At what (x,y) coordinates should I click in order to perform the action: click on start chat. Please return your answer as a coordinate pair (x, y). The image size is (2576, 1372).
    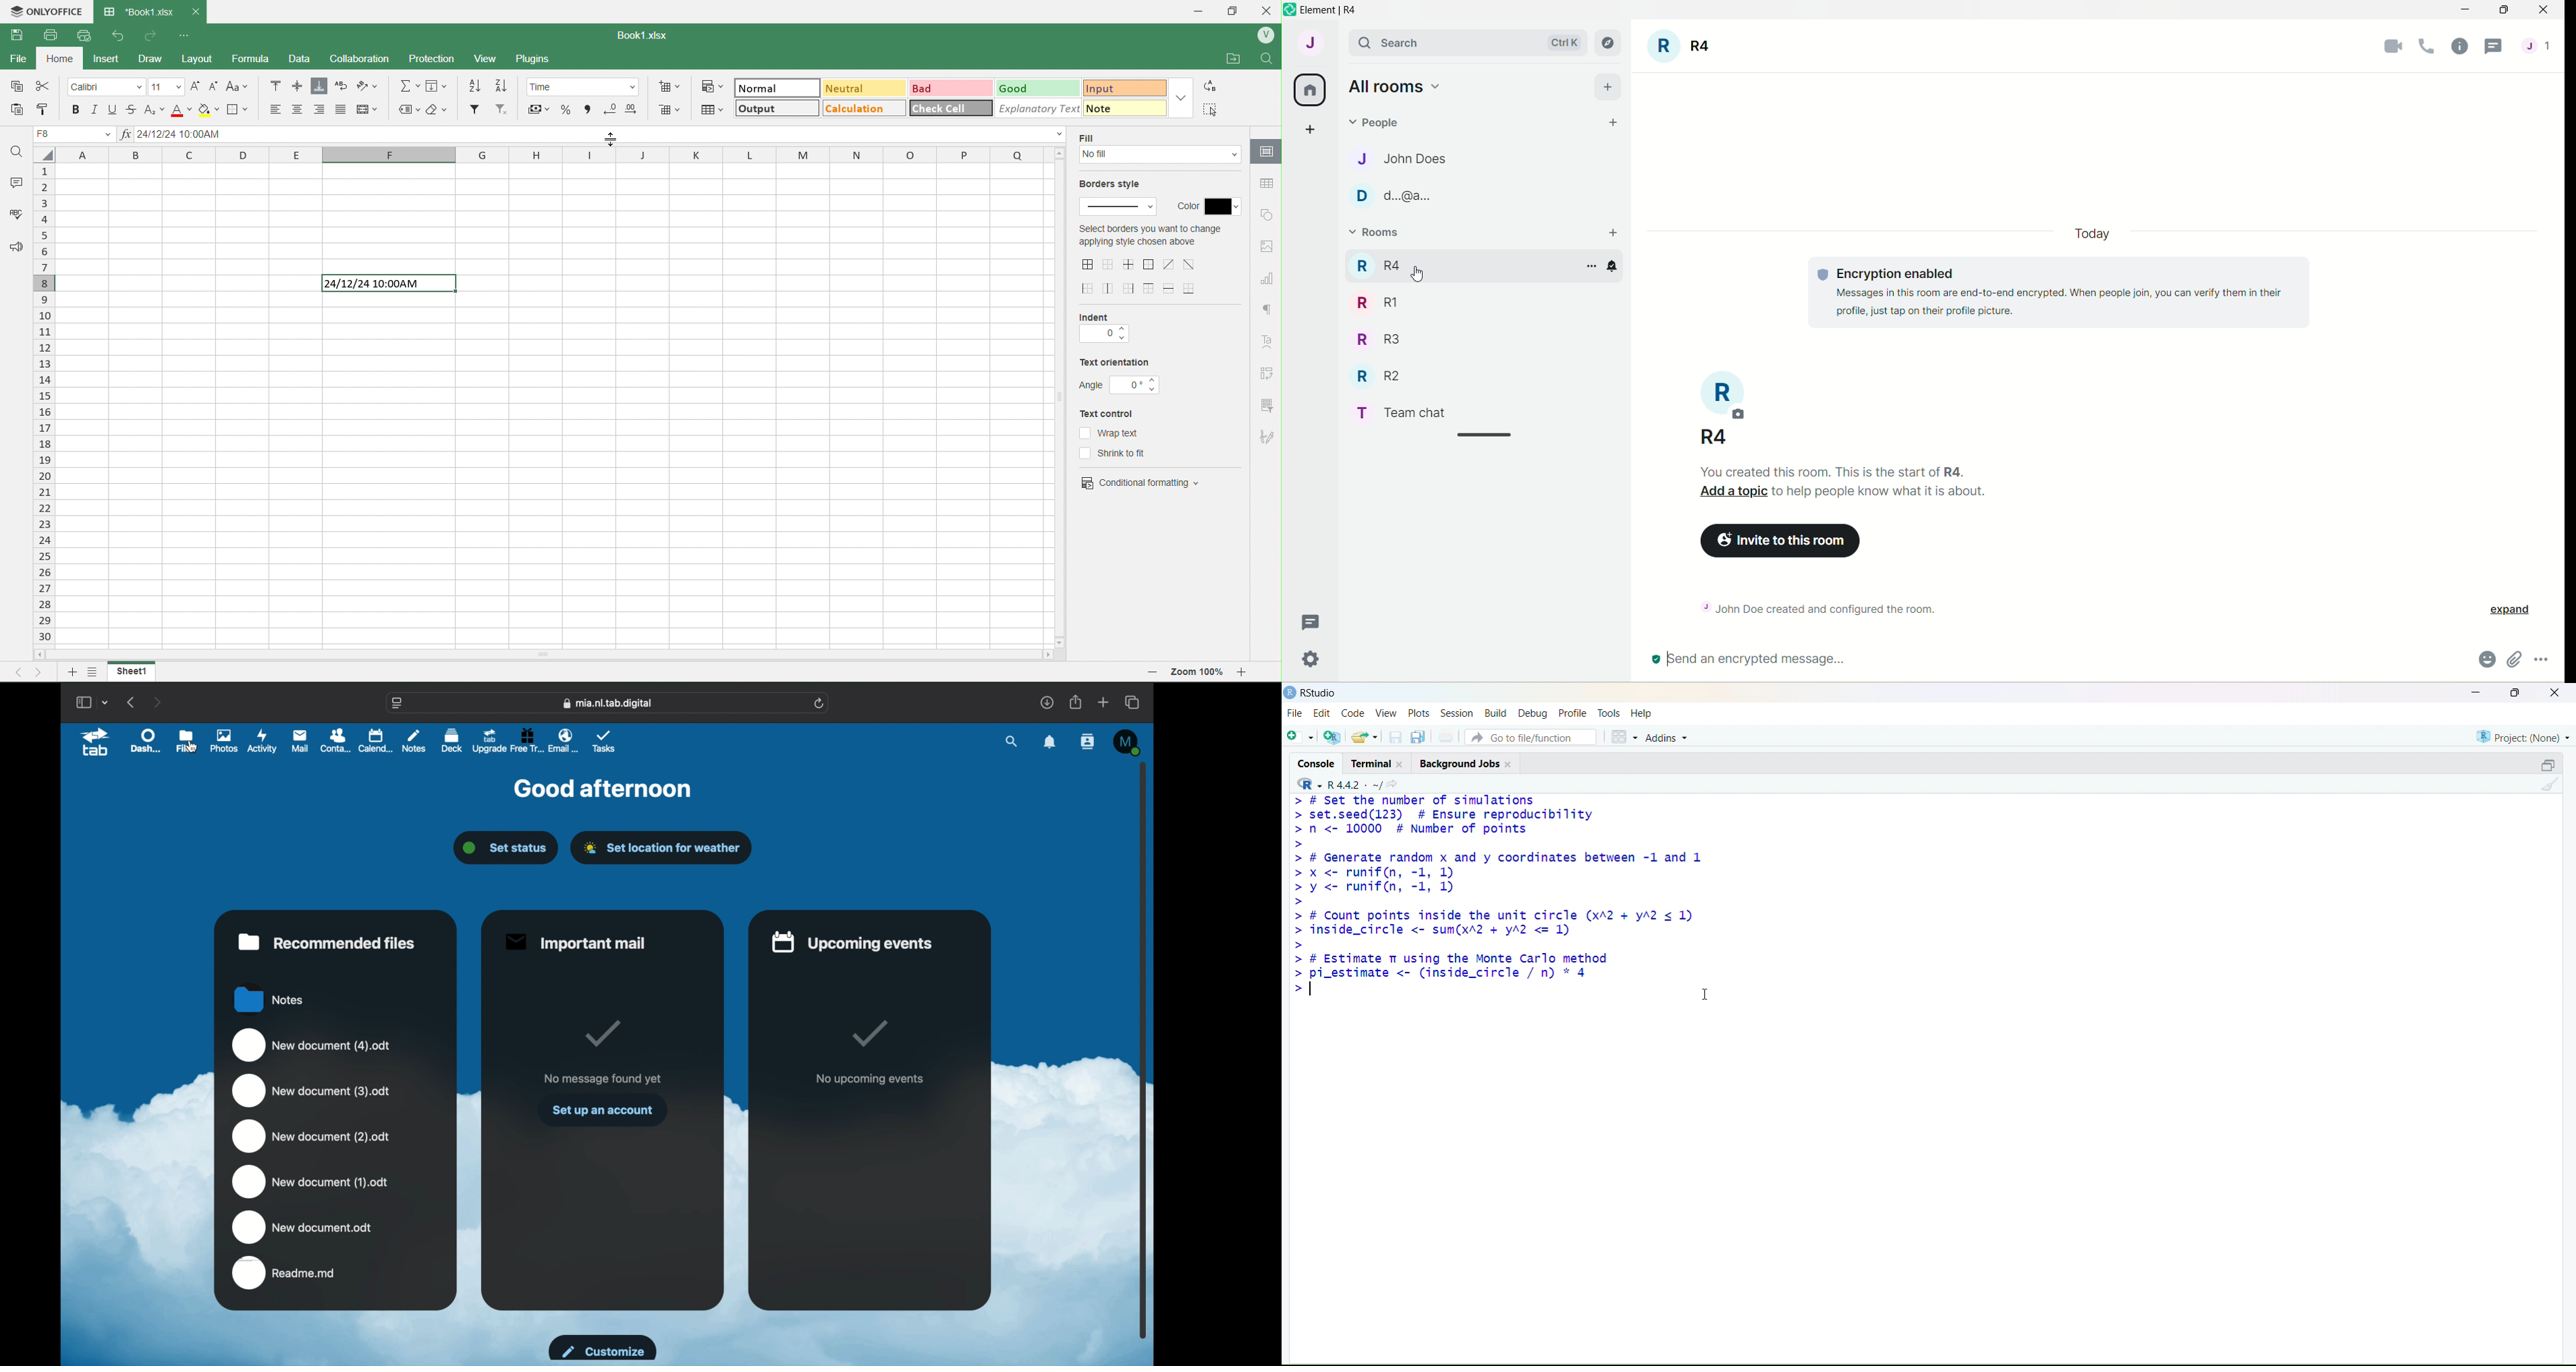
    Looking at the image, I should click on (1614, 124).